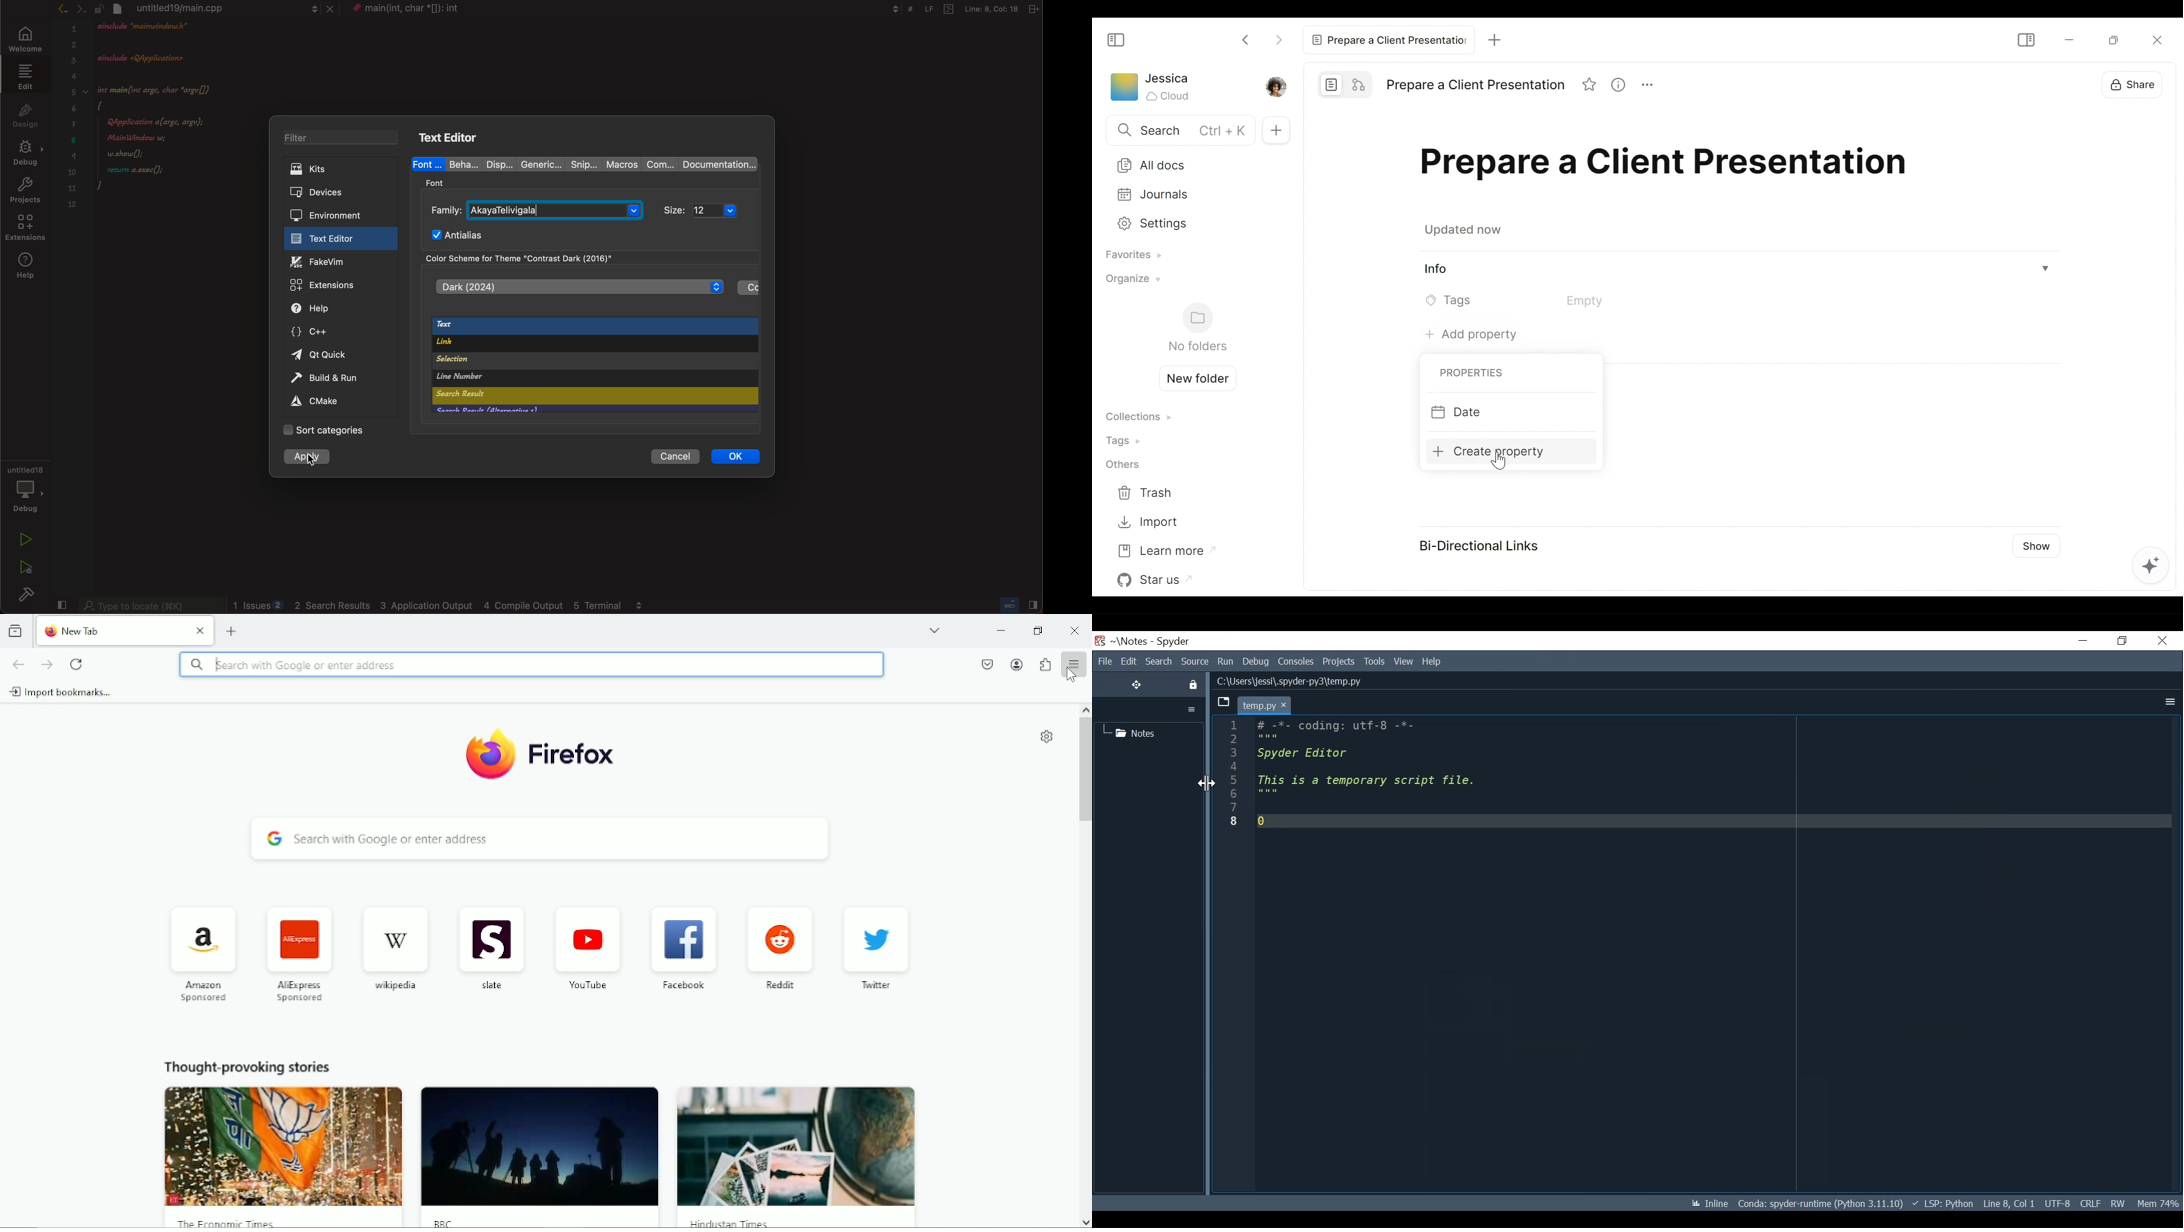 This screenshot has width=2184, height=1232. Describe the element at coordinates (2152, 45) in the screenshot. I see `Close` at that location.